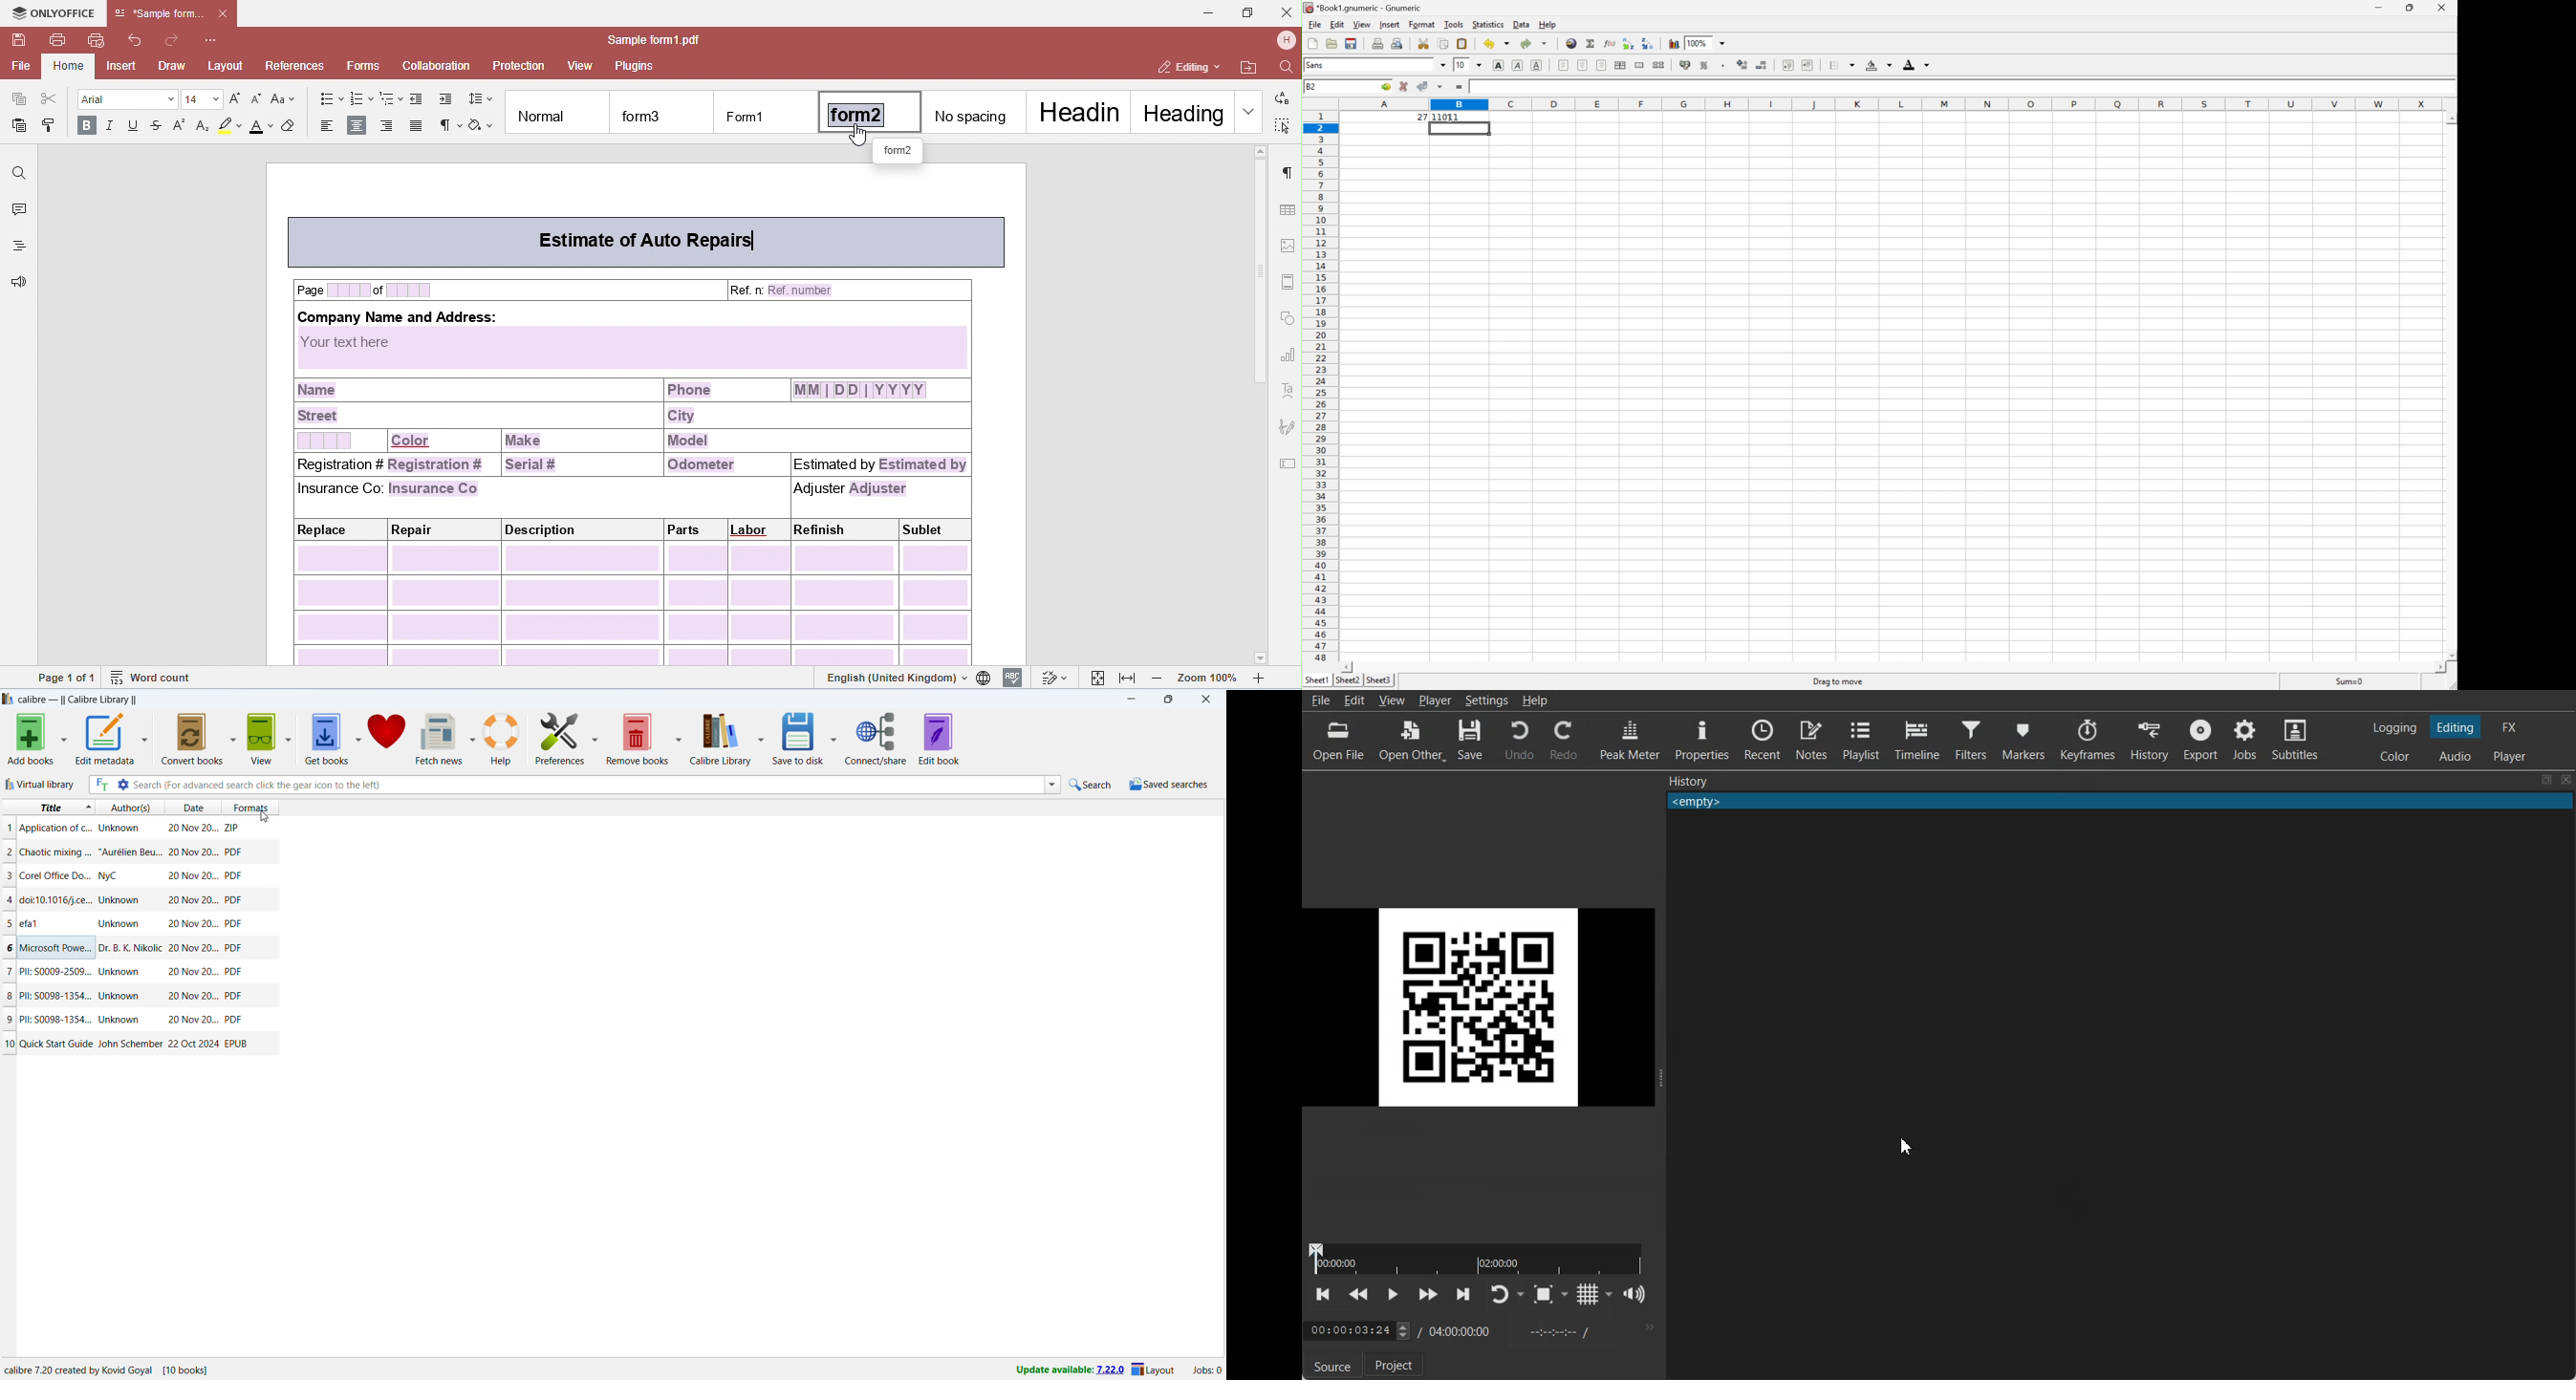  I want to click on Align Right, so click(1602, 65).